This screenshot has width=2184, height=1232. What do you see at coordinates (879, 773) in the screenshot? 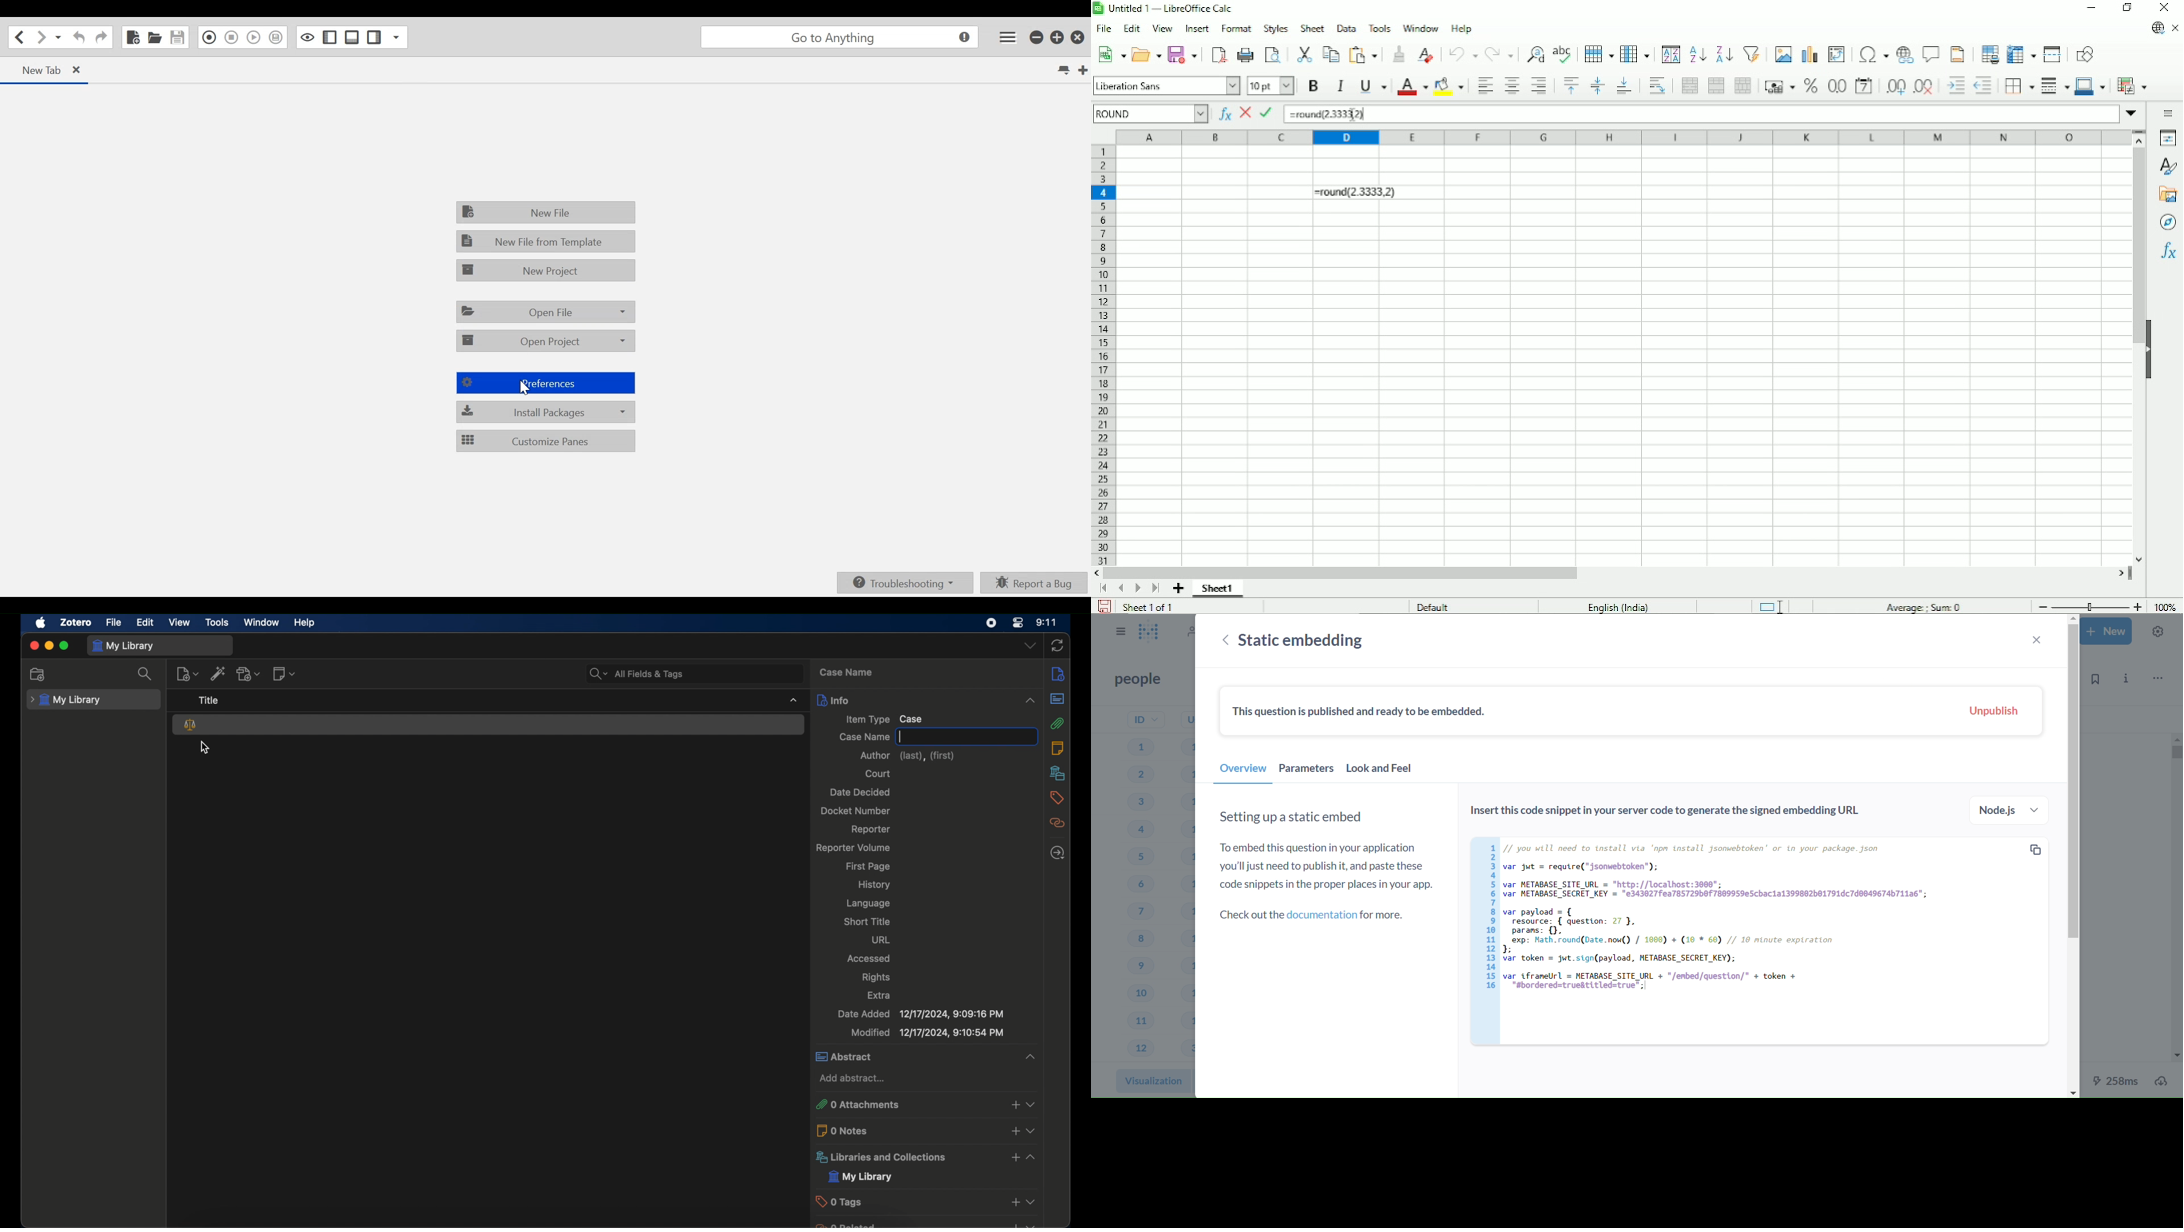
I see `court` at bounding box center [879, 773].